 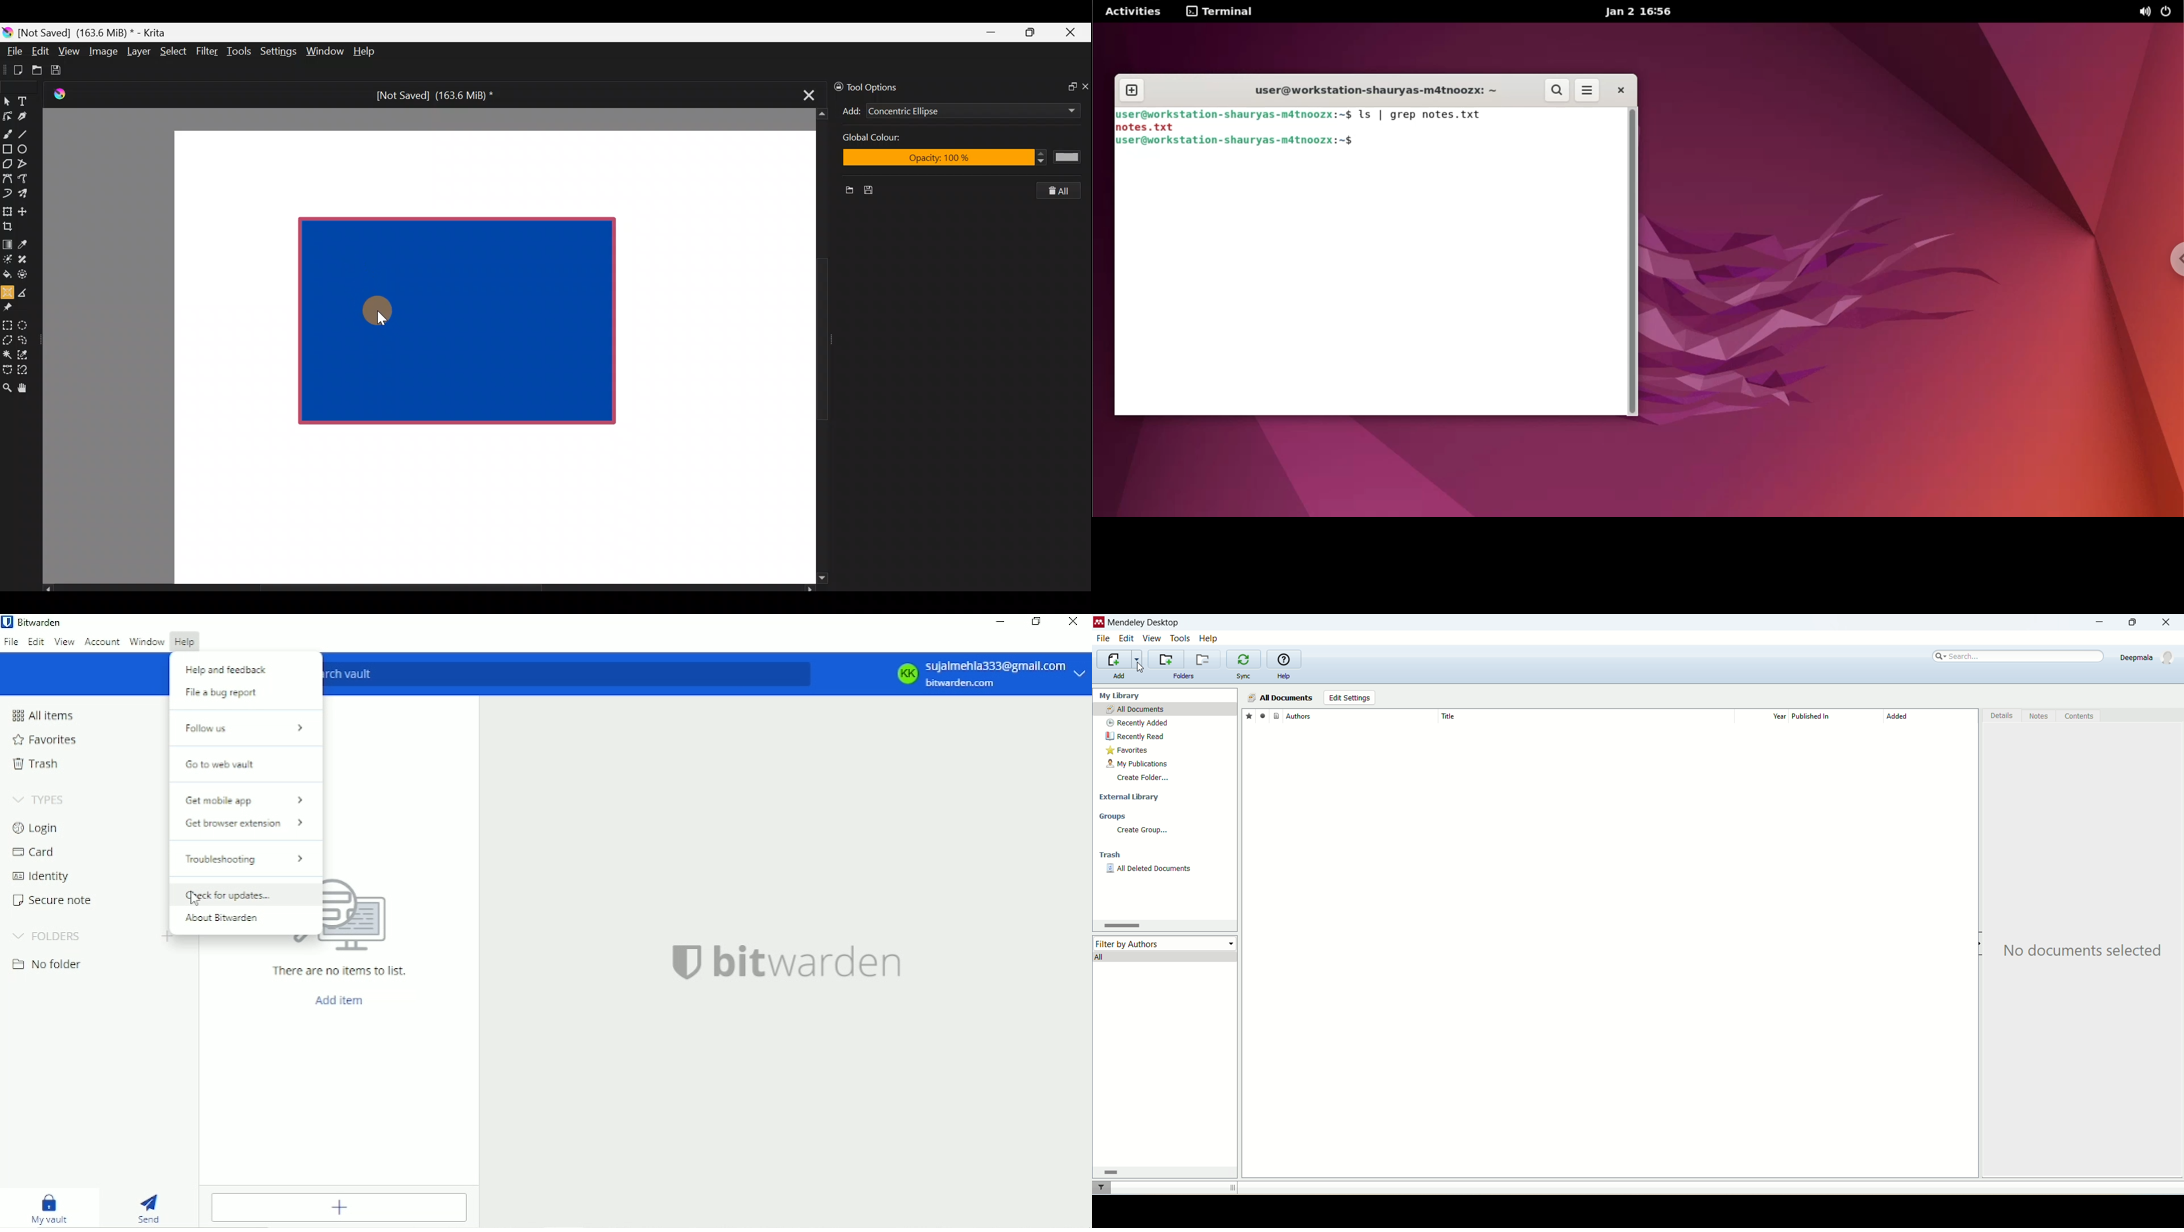 I want to click on Similar color selection tool, so click(x=24, y=354).